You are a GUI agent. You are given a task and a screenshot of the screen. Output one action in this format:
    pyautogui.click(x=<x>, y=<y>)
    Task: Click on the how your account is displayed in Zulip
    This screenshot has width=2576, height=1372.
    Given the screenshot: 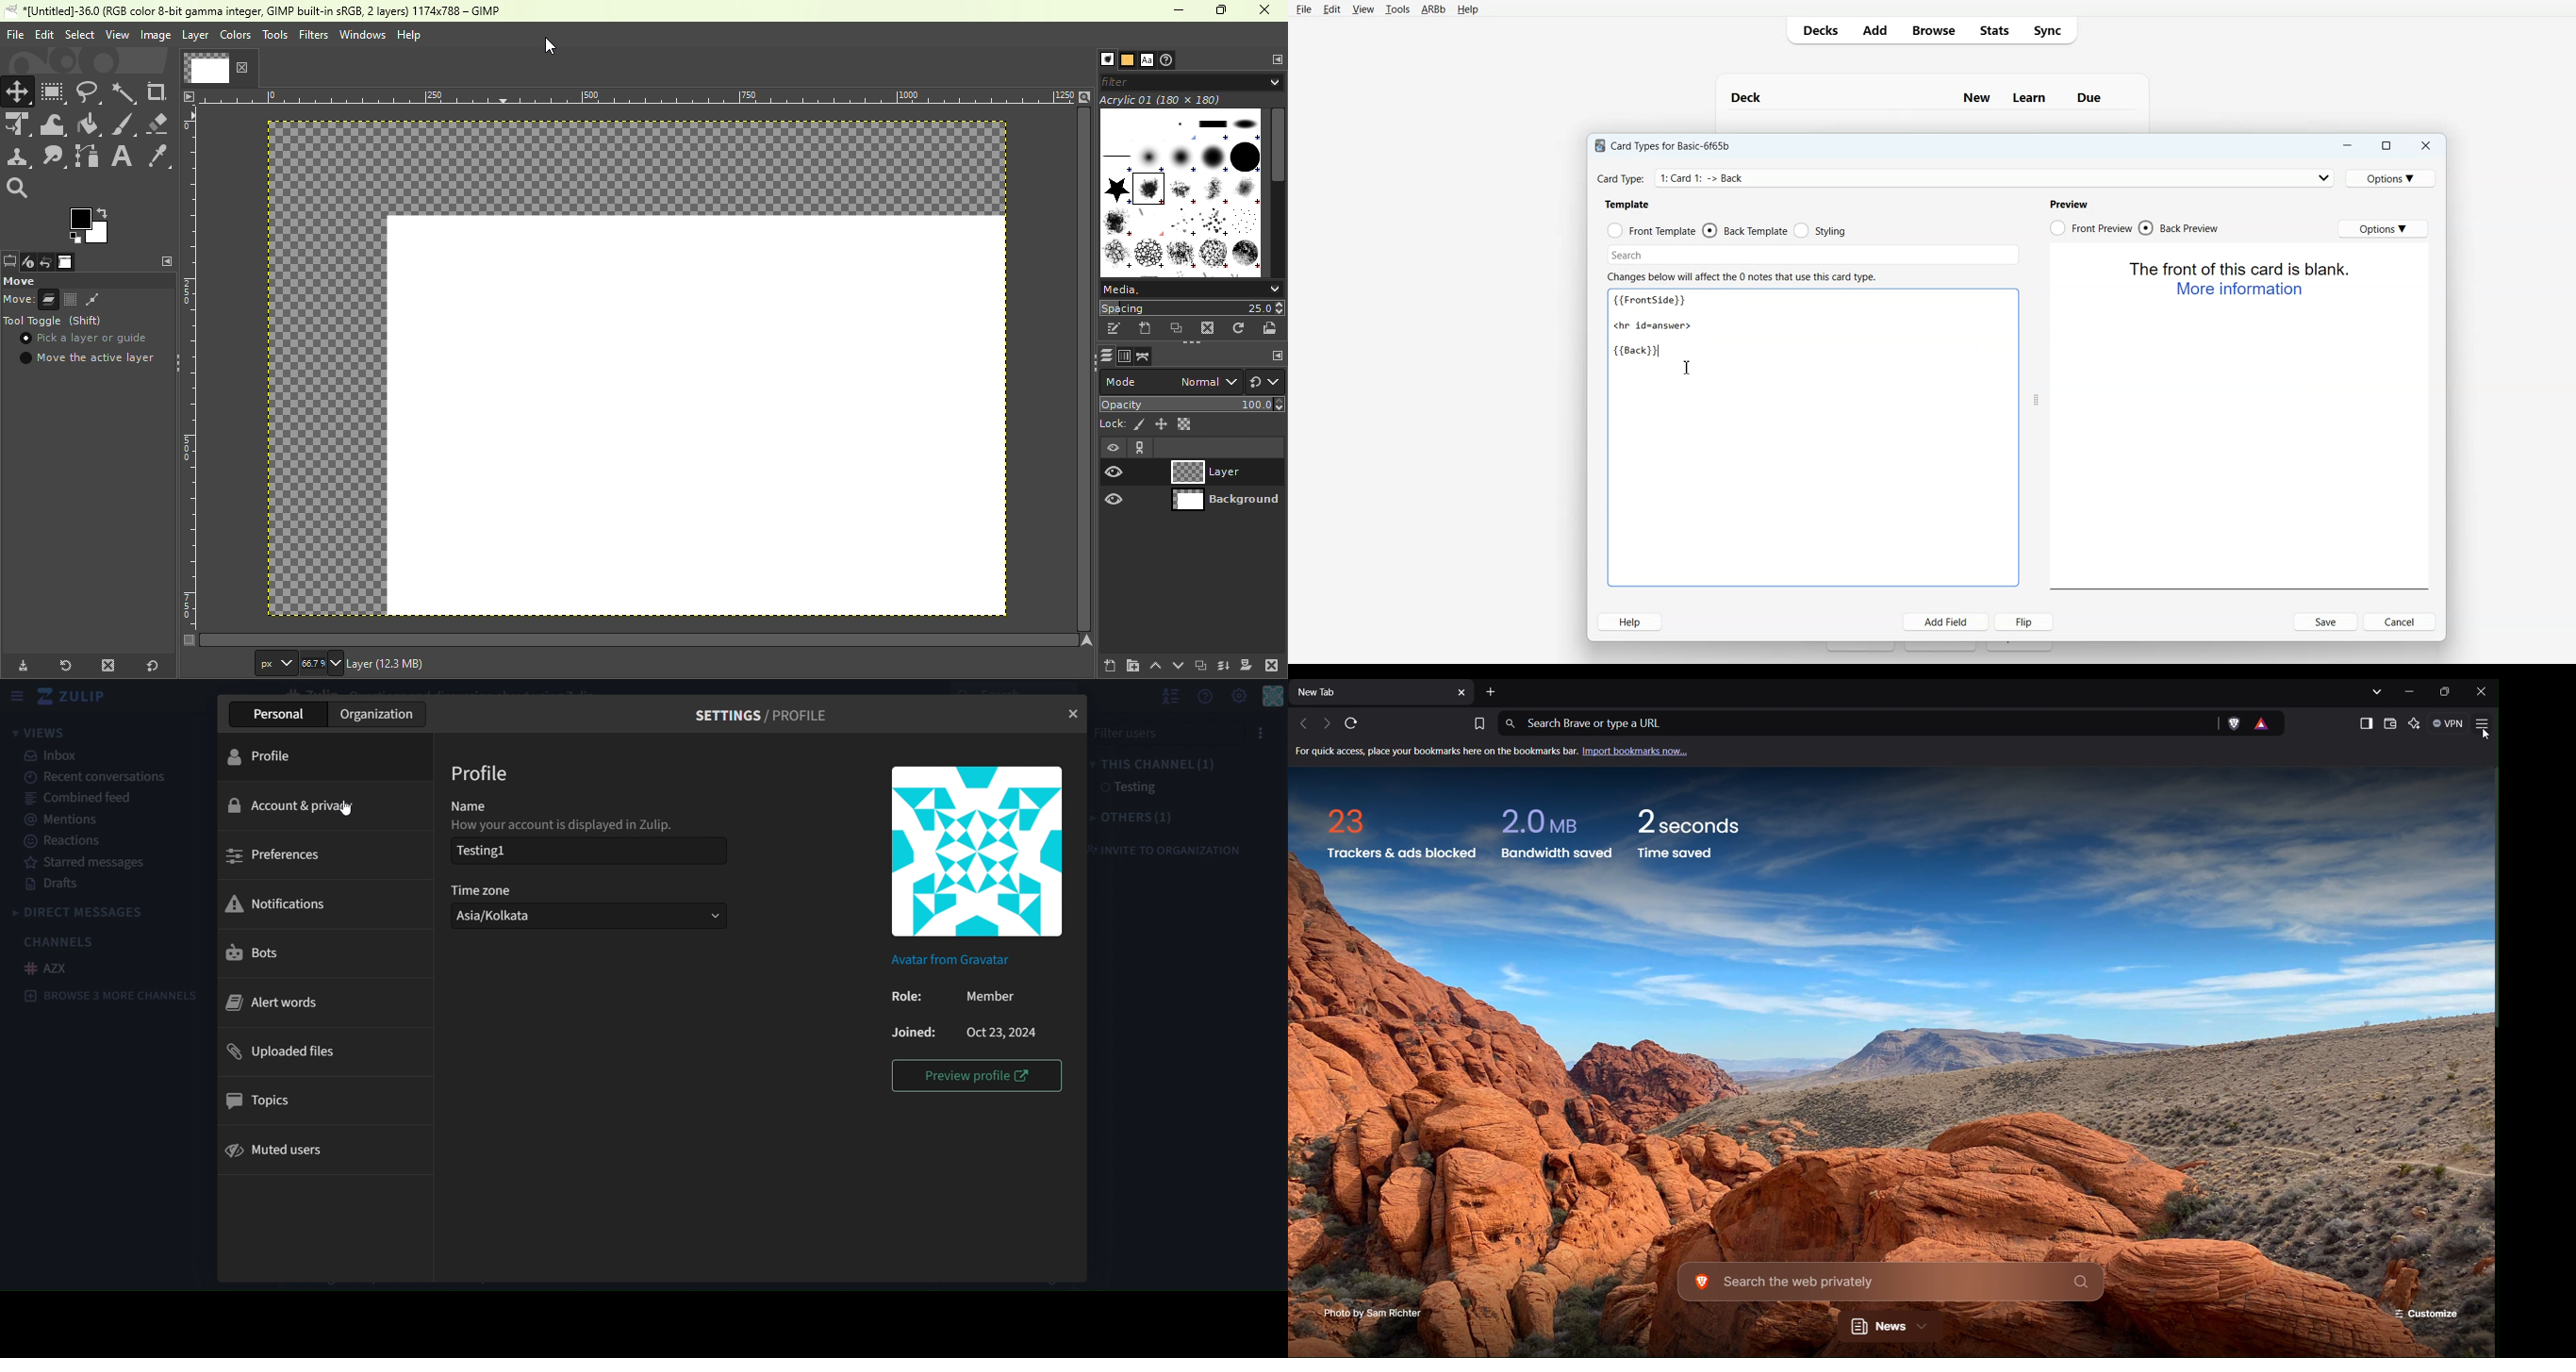 What is the action you would take?
    pyautogui.click(x=562, y=825)
    